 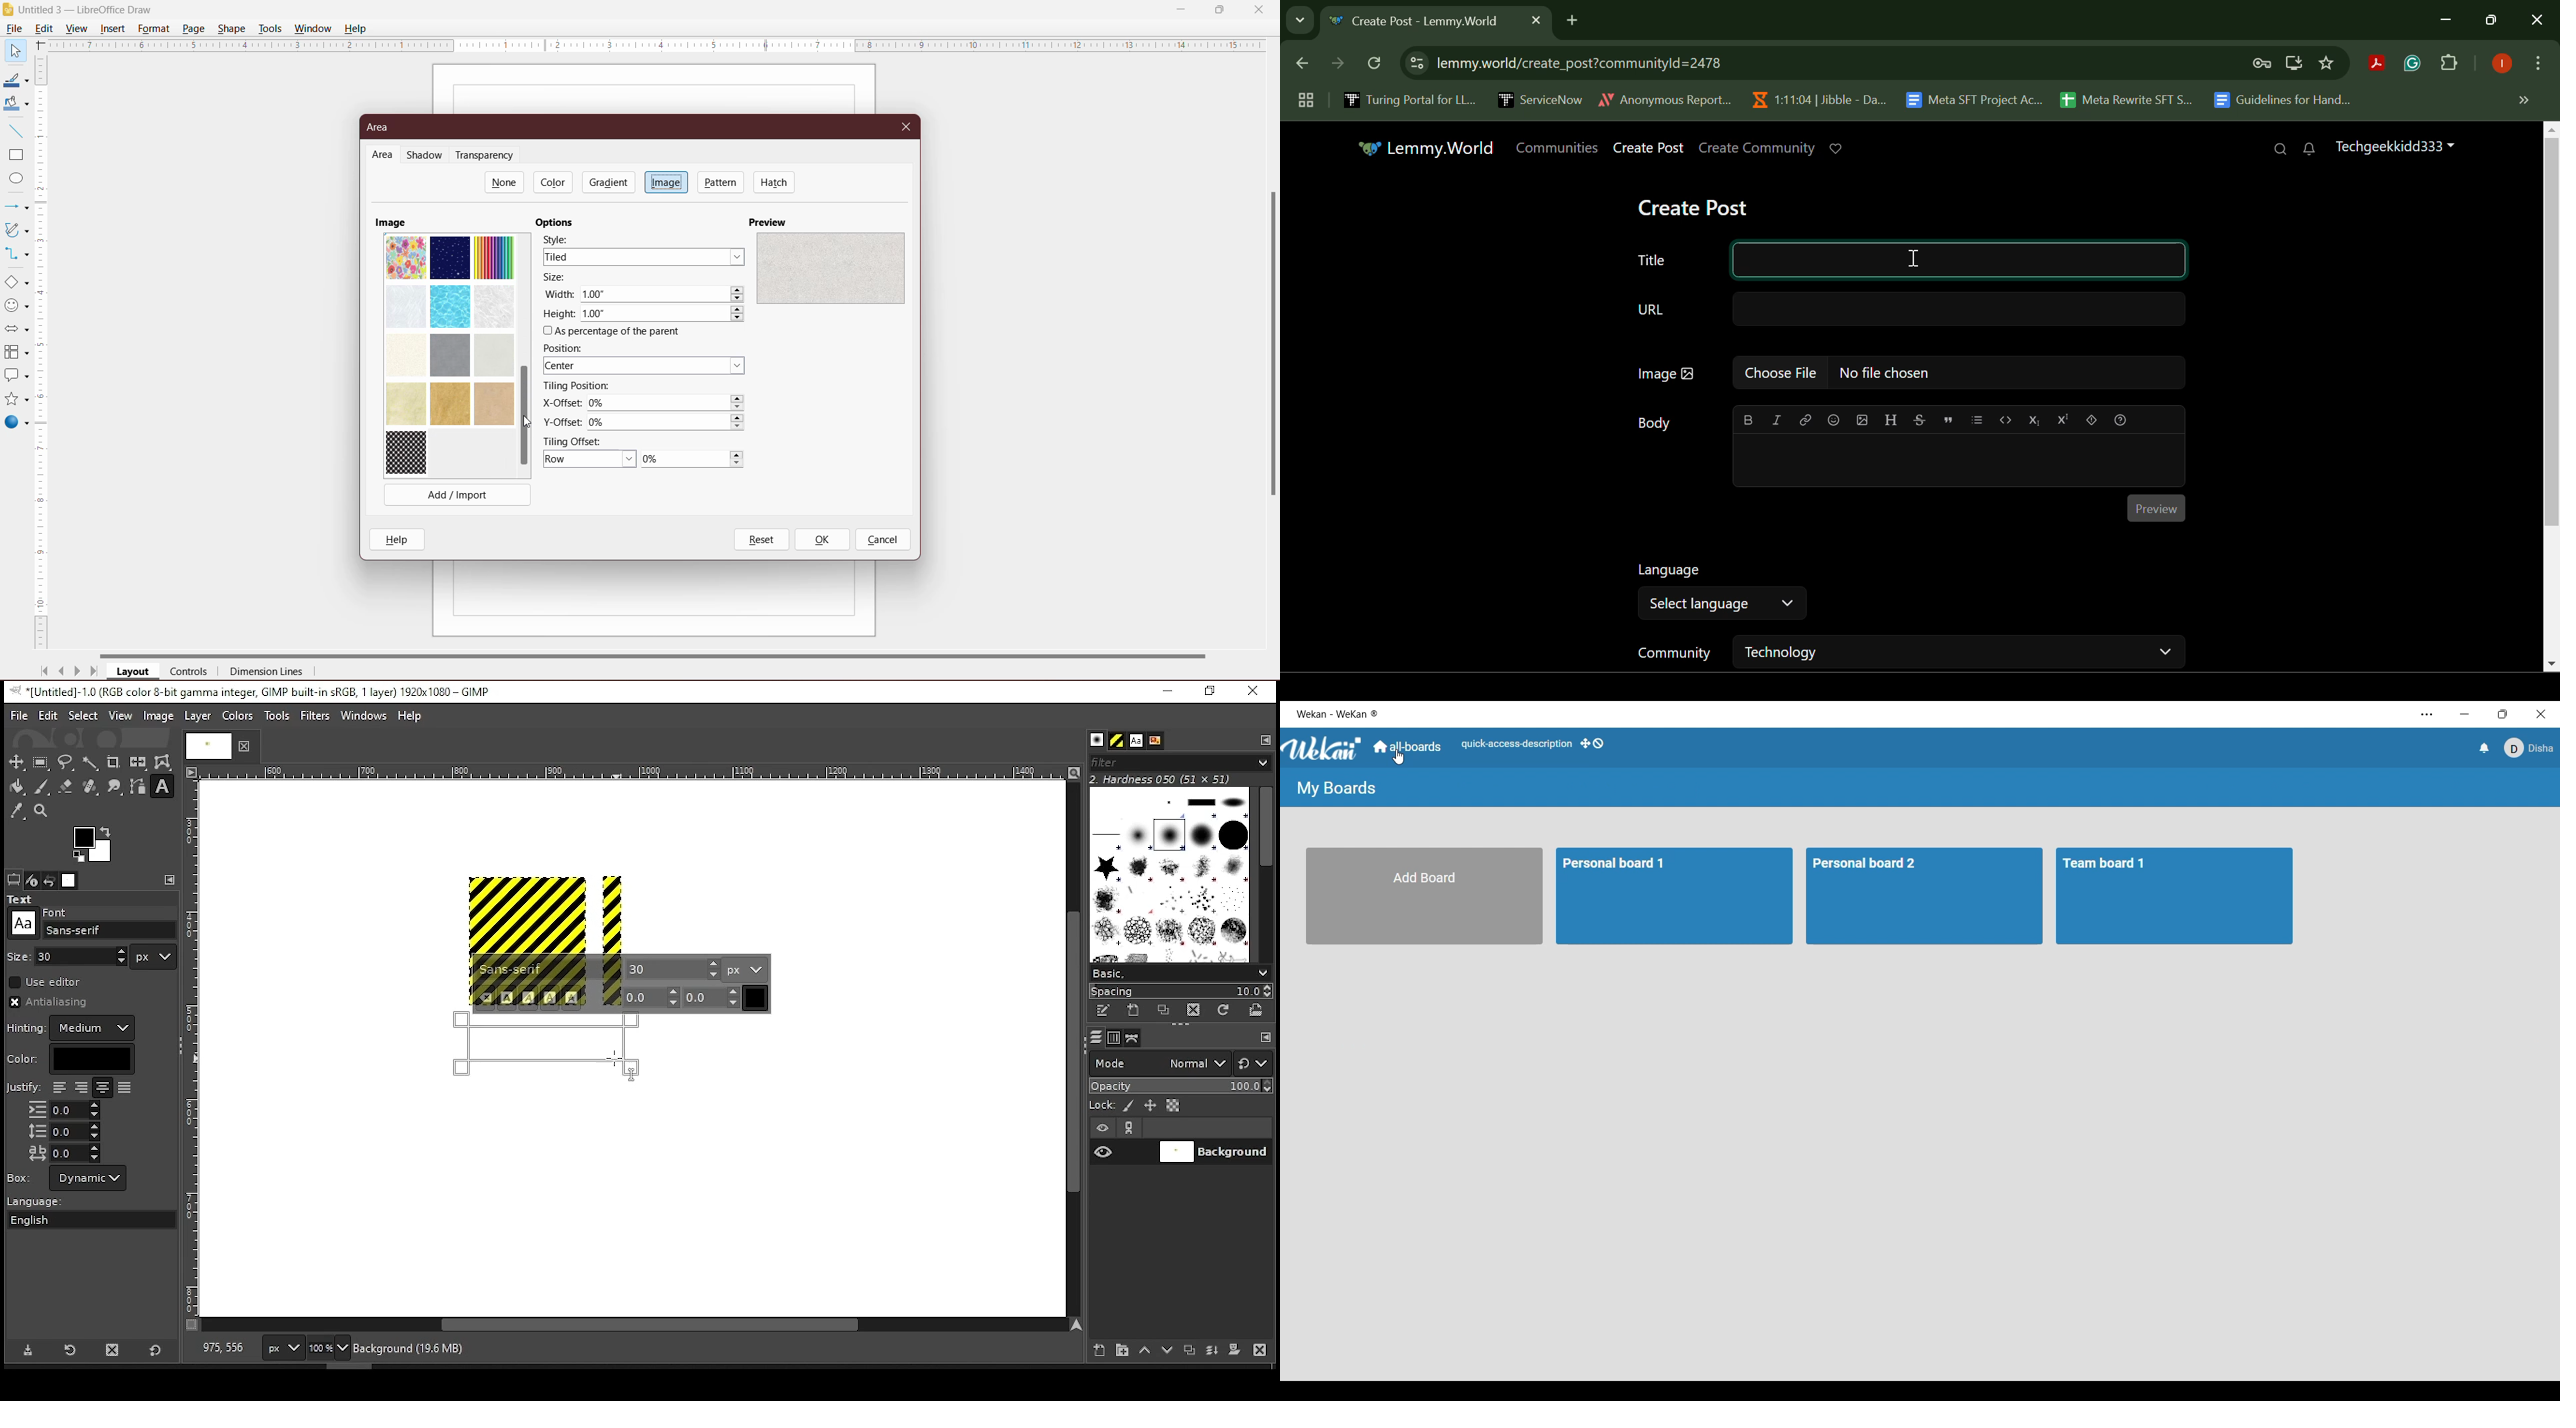 What do you see at coordinates (657, 45) in the screenshot?
I see `Horizontal Ruler` at bounding box center [657, 45].